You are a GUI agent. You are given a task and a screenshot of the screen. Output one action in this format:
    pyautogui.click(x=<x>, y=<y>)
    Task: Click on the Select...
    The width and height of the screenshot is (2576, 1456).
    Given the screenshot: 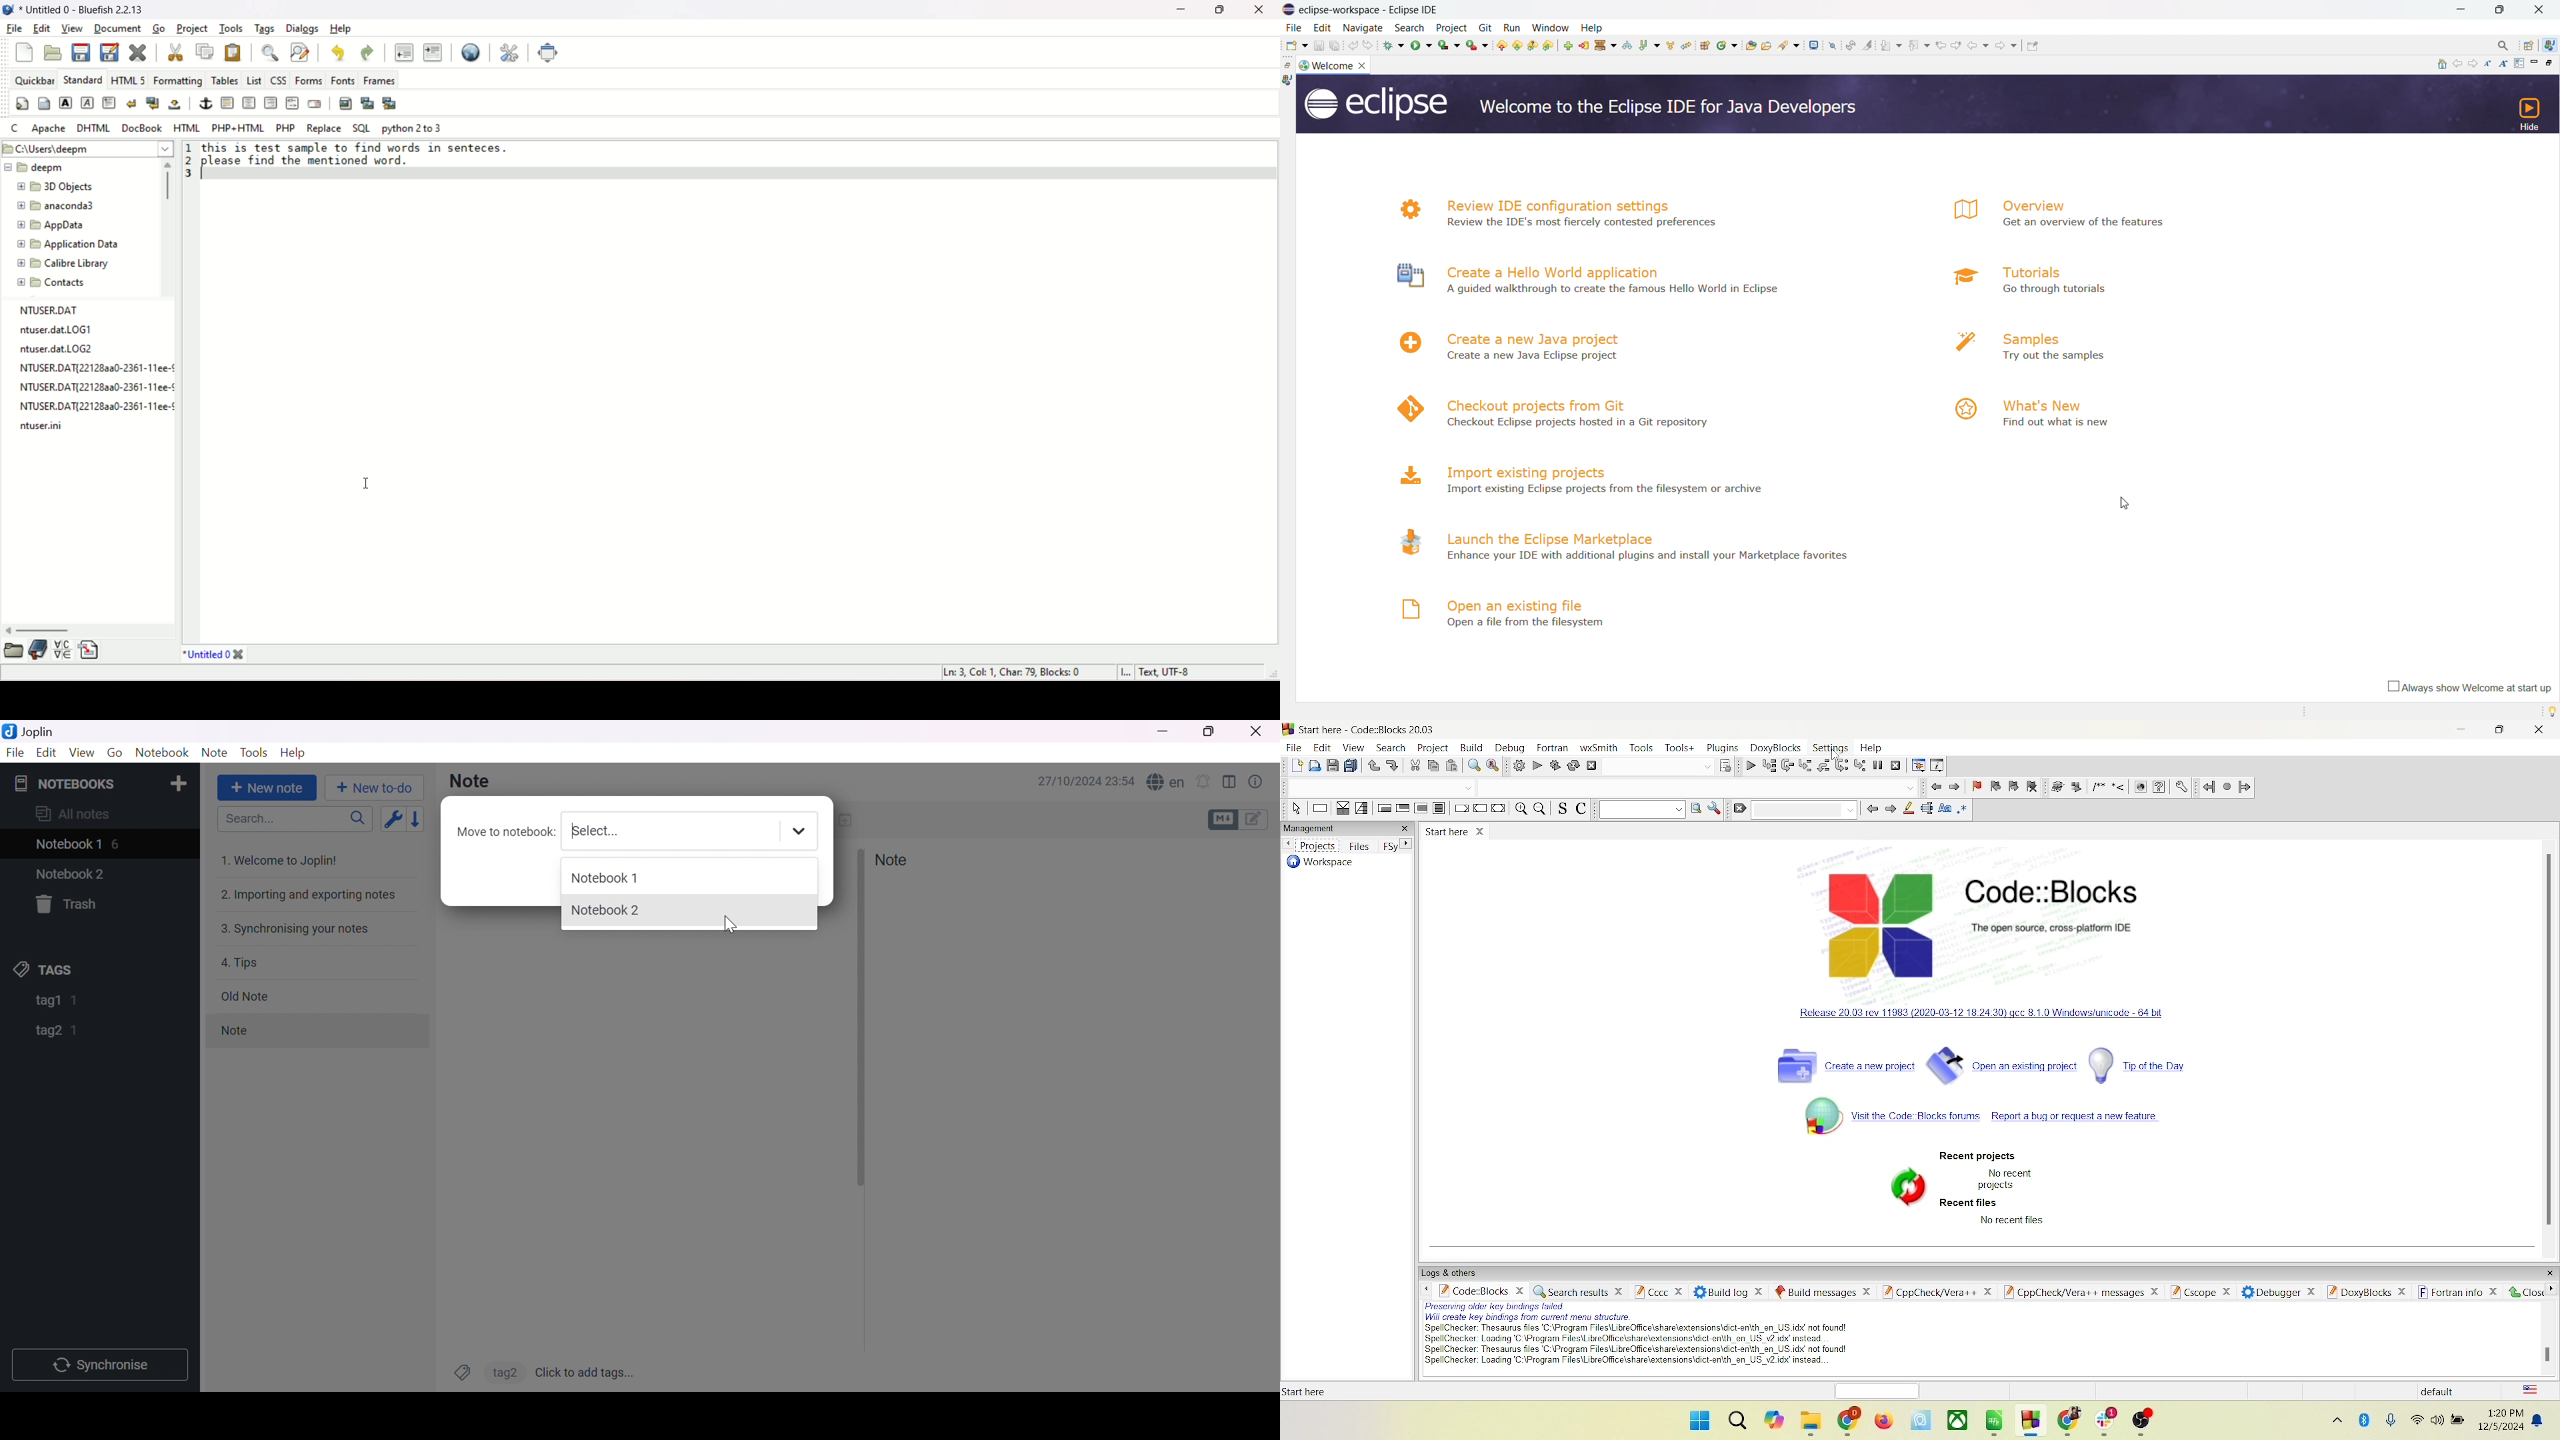 What is the action you would take?
    pyautogui.click(x=595, y=831)
    